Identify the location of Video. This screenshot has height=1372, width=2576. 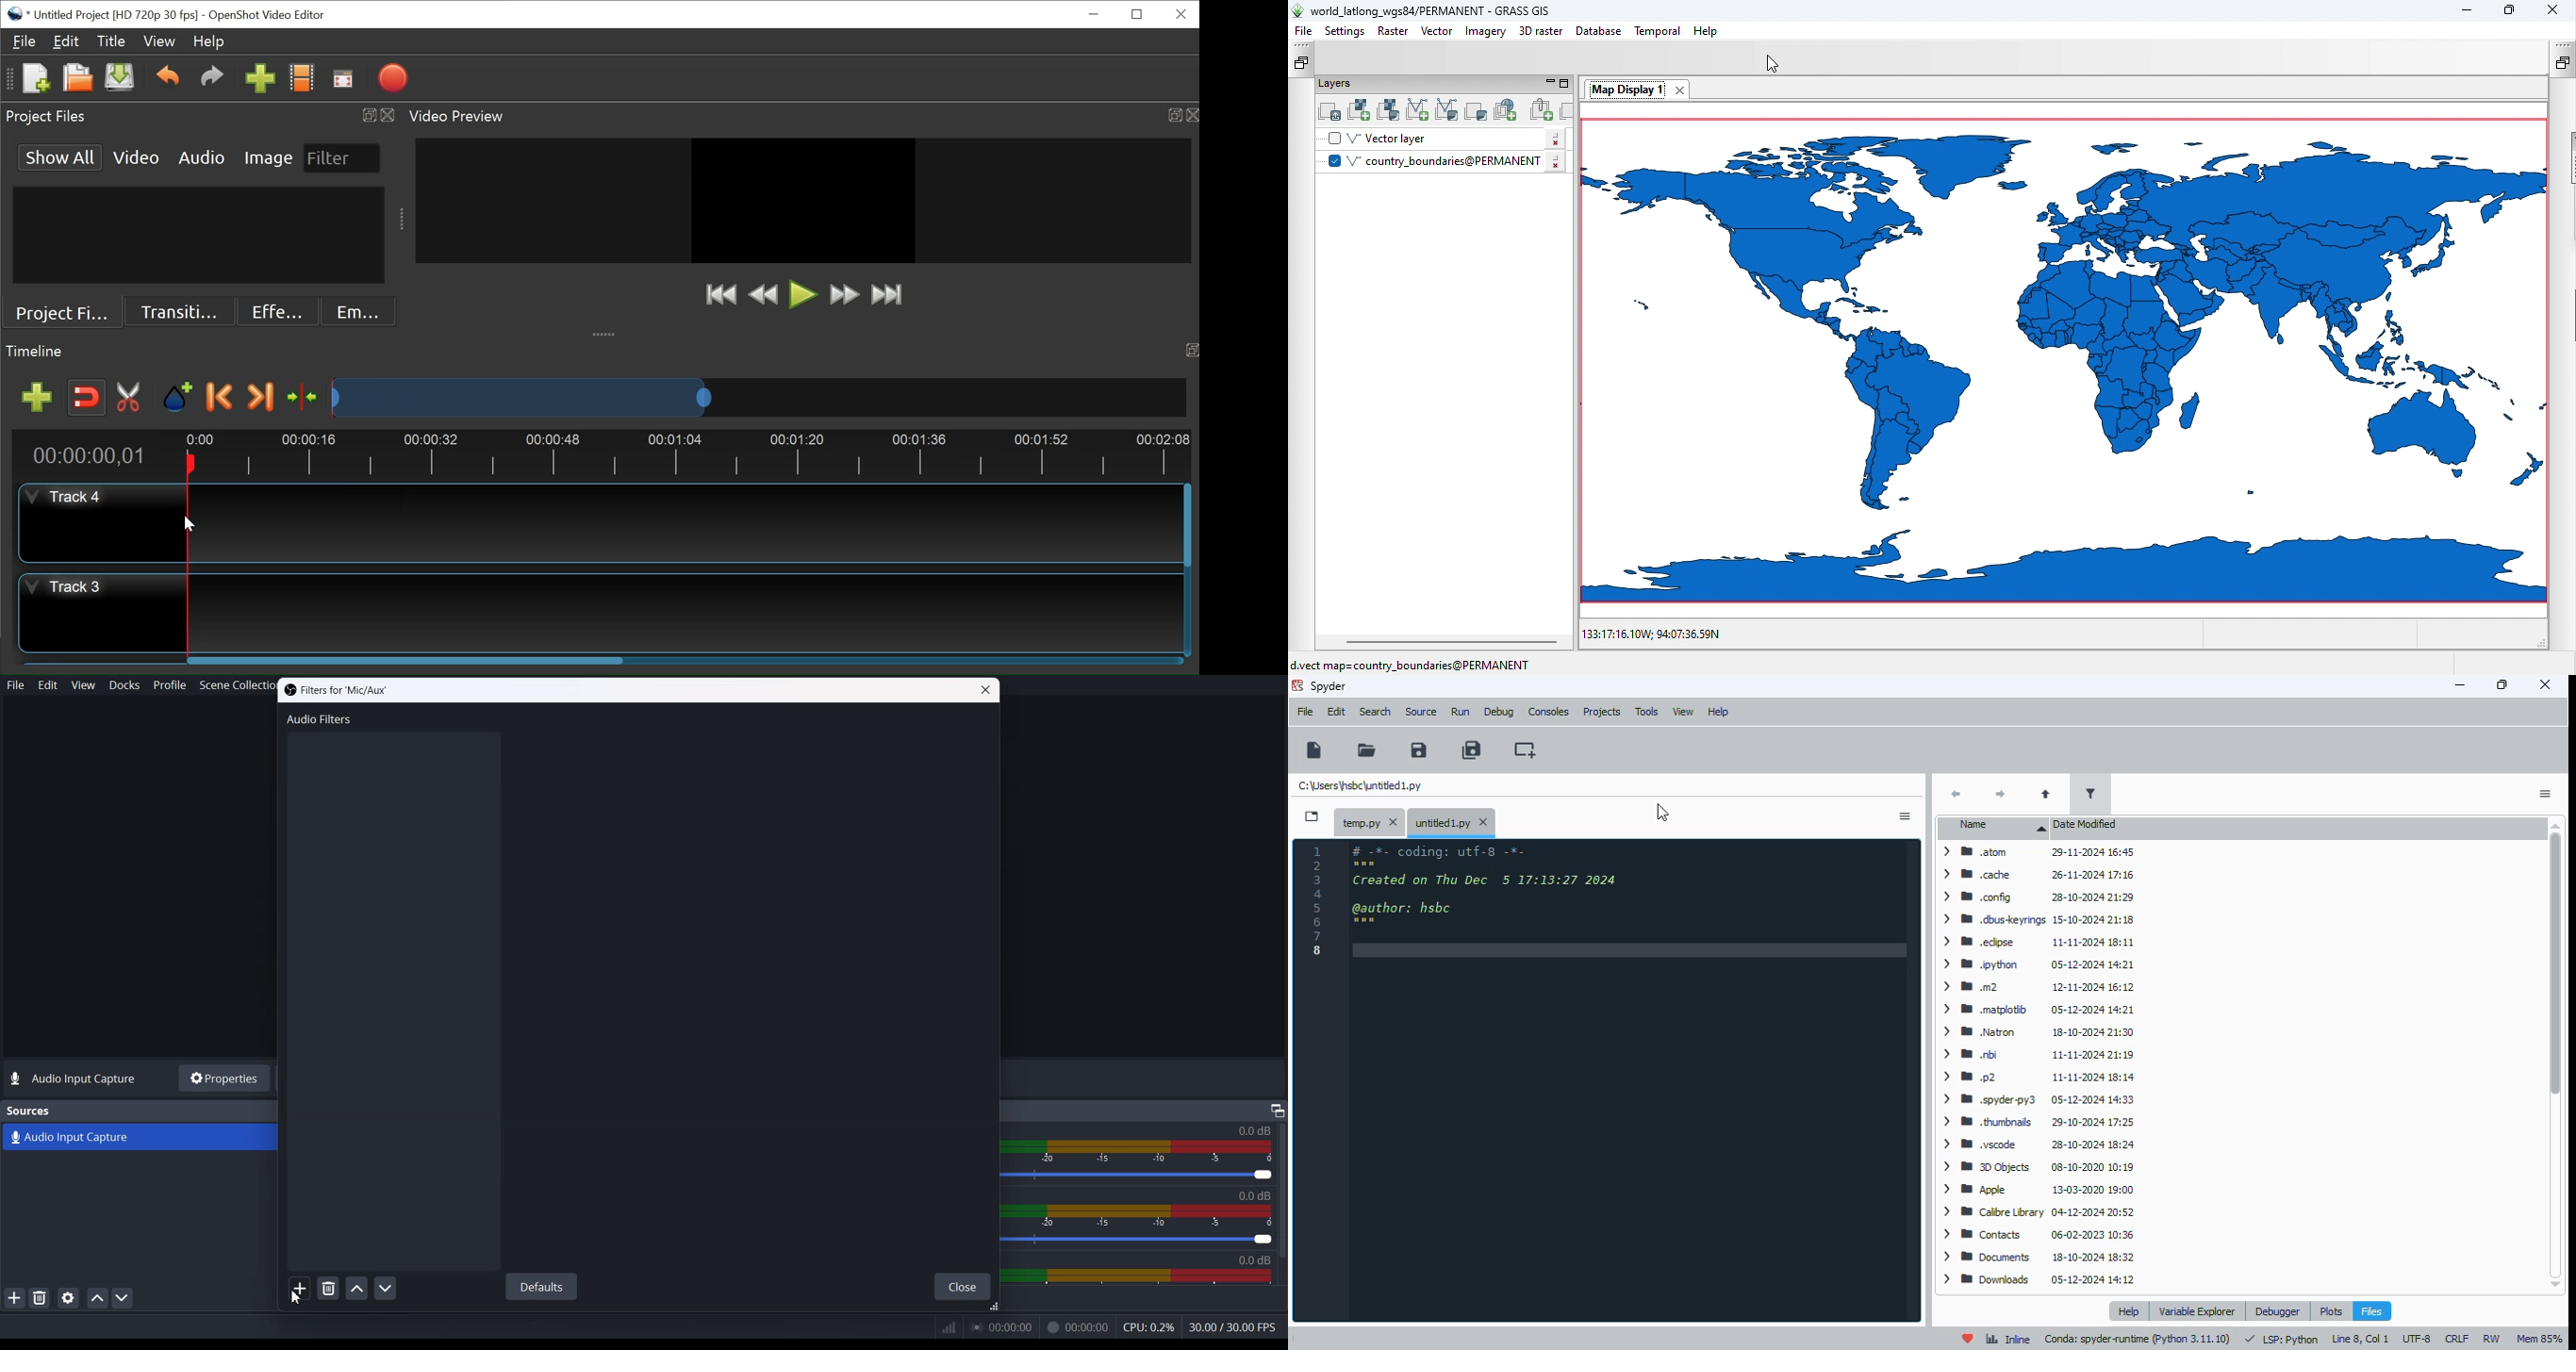
(137, 156).